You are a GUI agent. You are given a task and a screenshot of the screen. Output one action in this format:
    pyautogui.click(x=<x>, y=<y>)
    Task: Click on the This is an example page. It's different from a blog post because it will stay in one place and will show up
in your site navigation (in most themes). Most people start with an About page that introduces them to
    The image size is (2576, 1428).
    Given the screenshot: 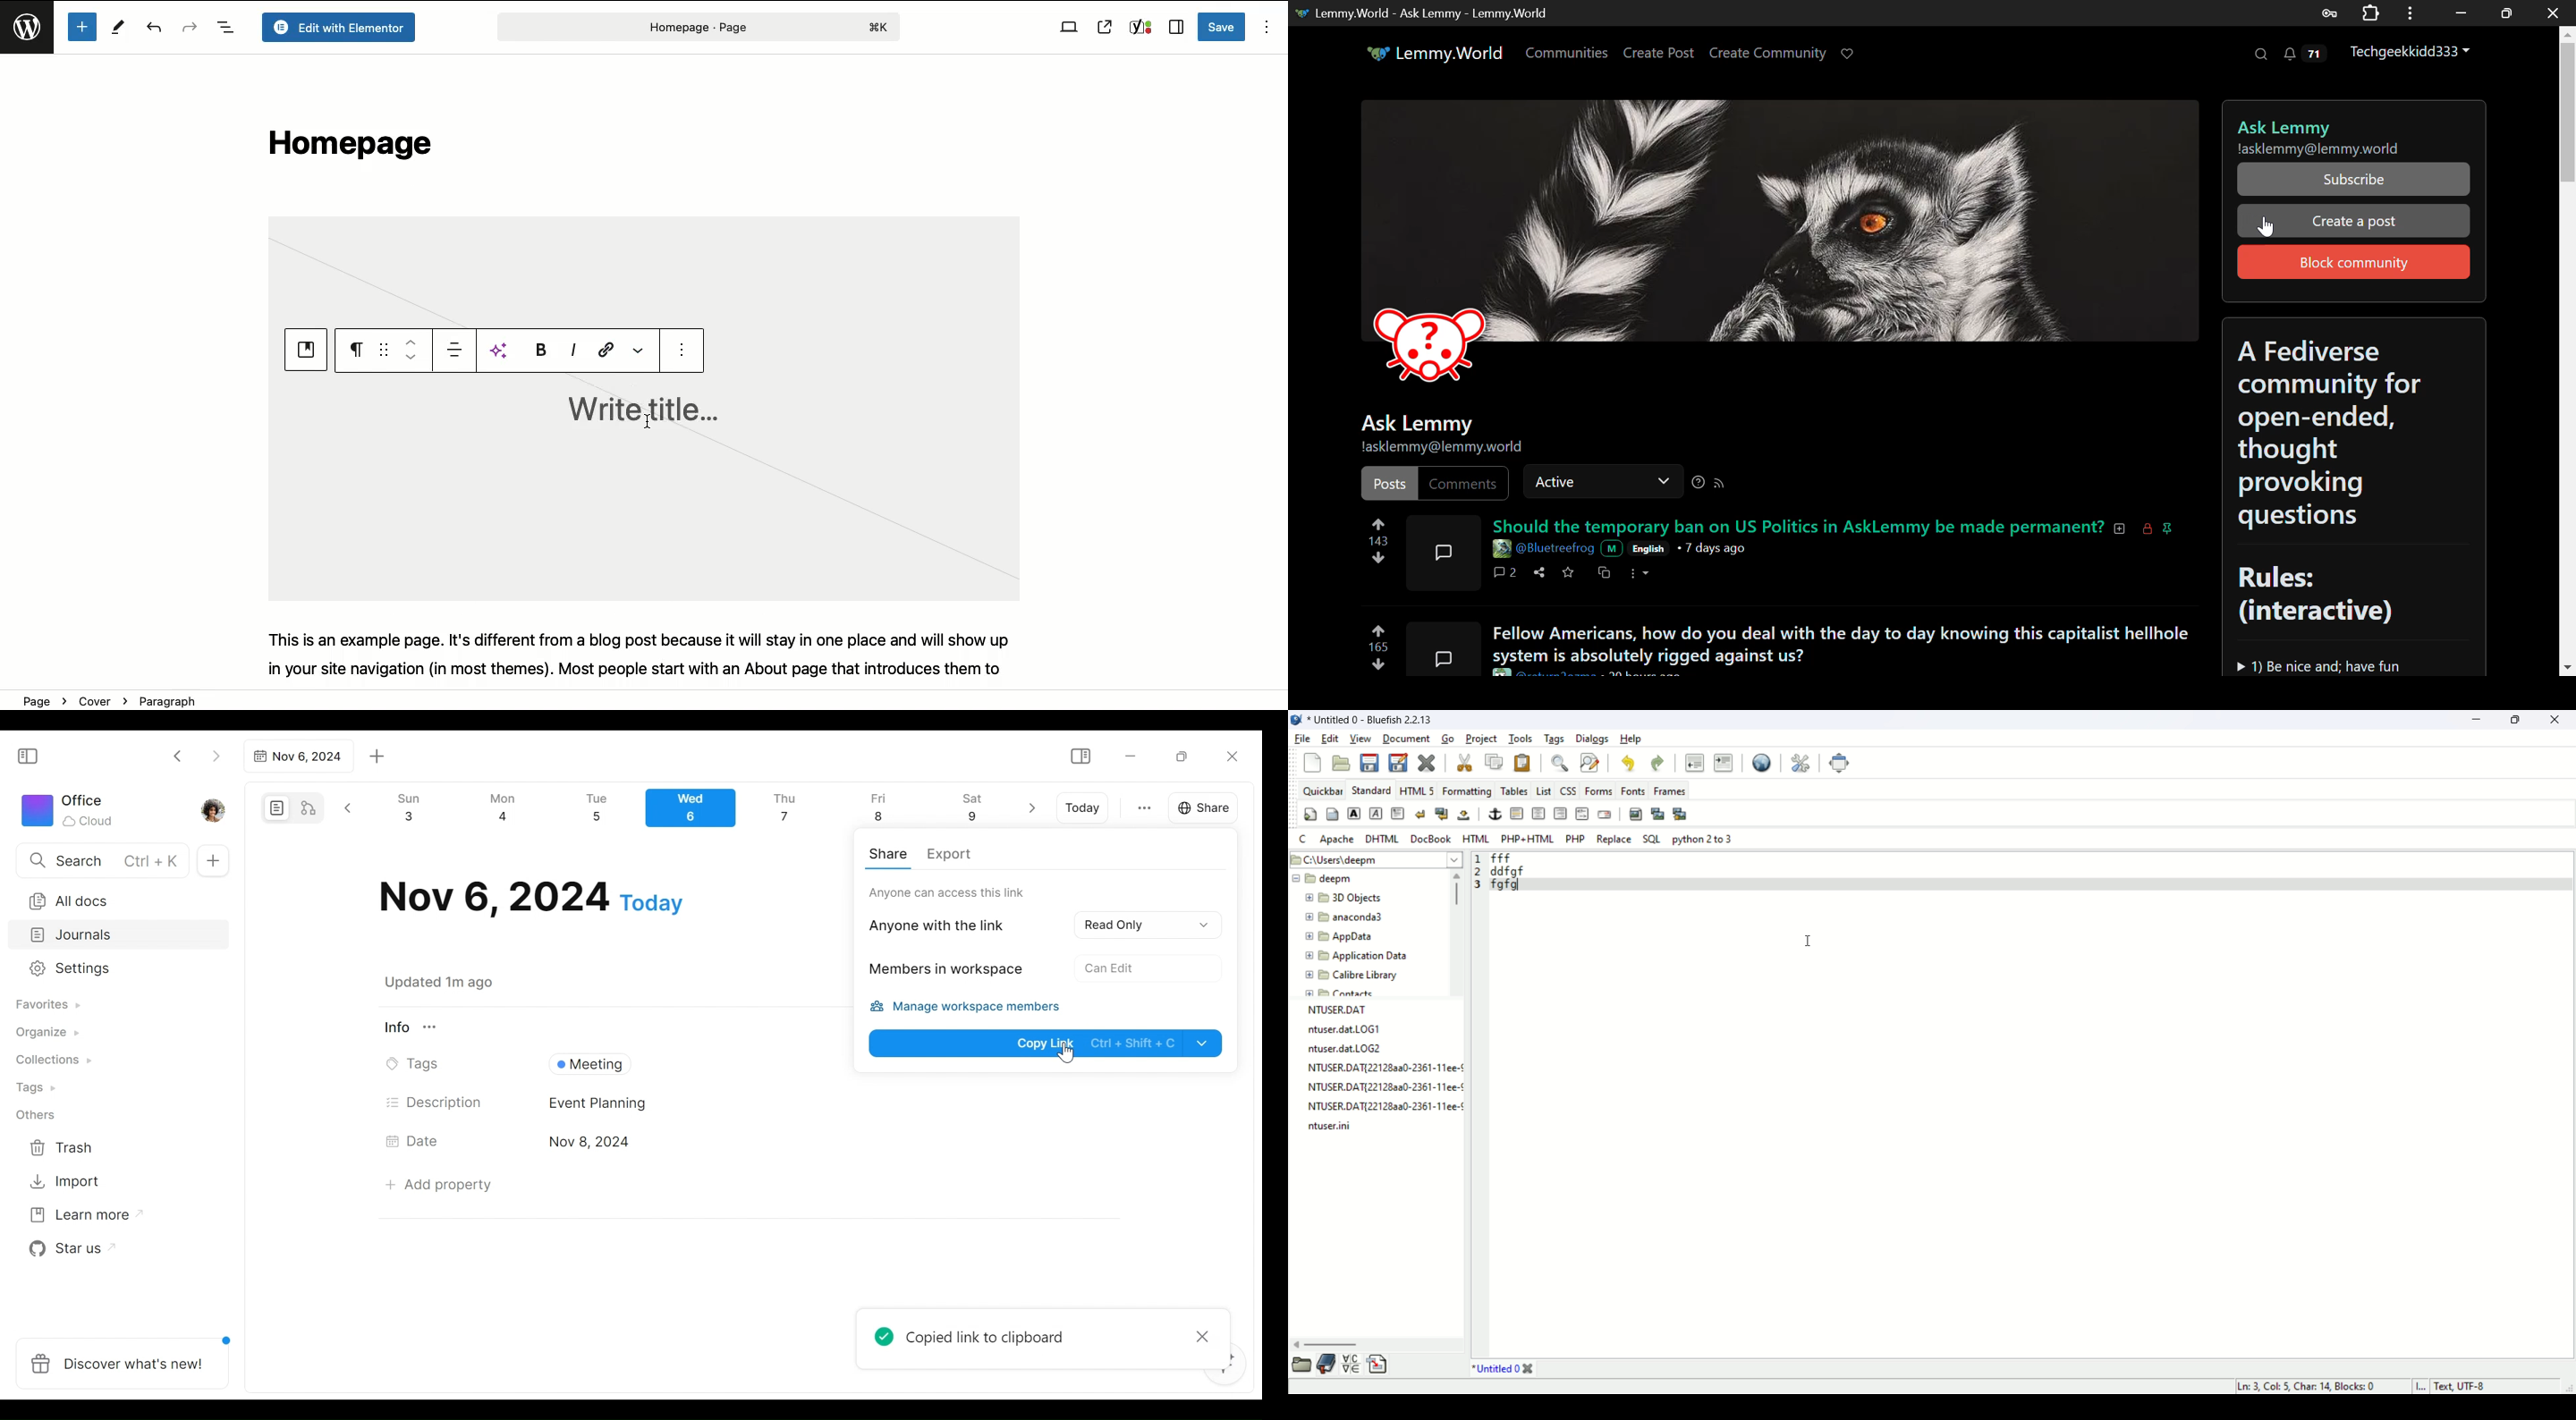 What is the action you would take?
    pyautogui.click(x=651, y=653)
    